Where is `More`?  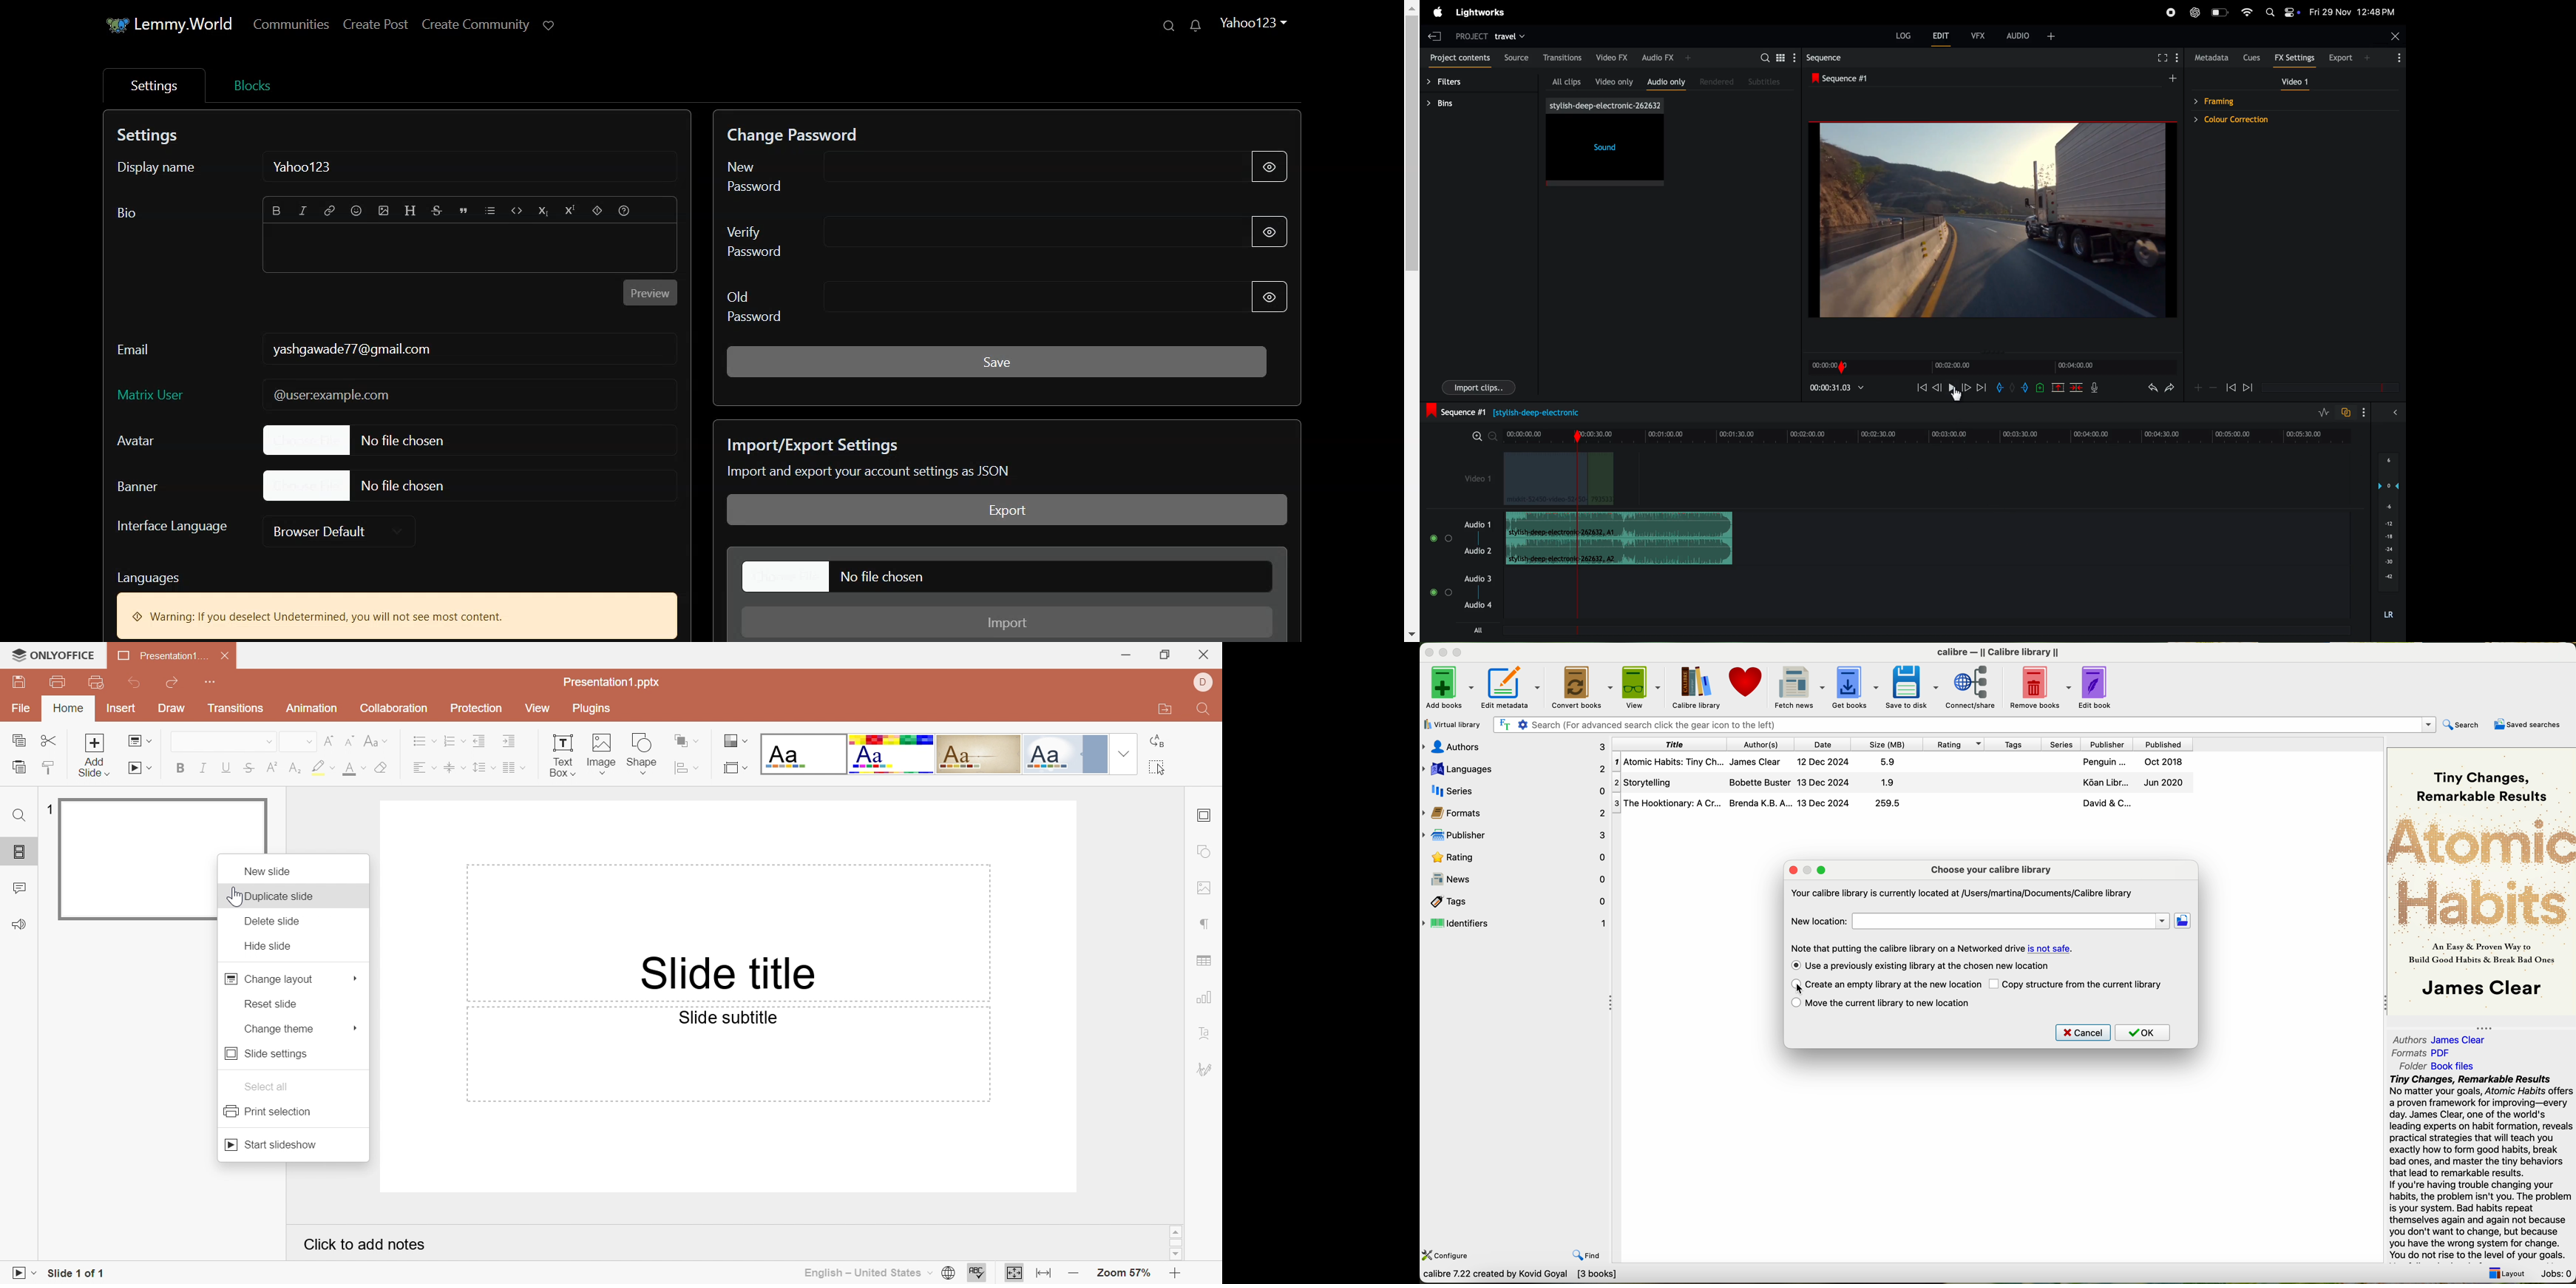
More is located at coordinates (355, 1029).